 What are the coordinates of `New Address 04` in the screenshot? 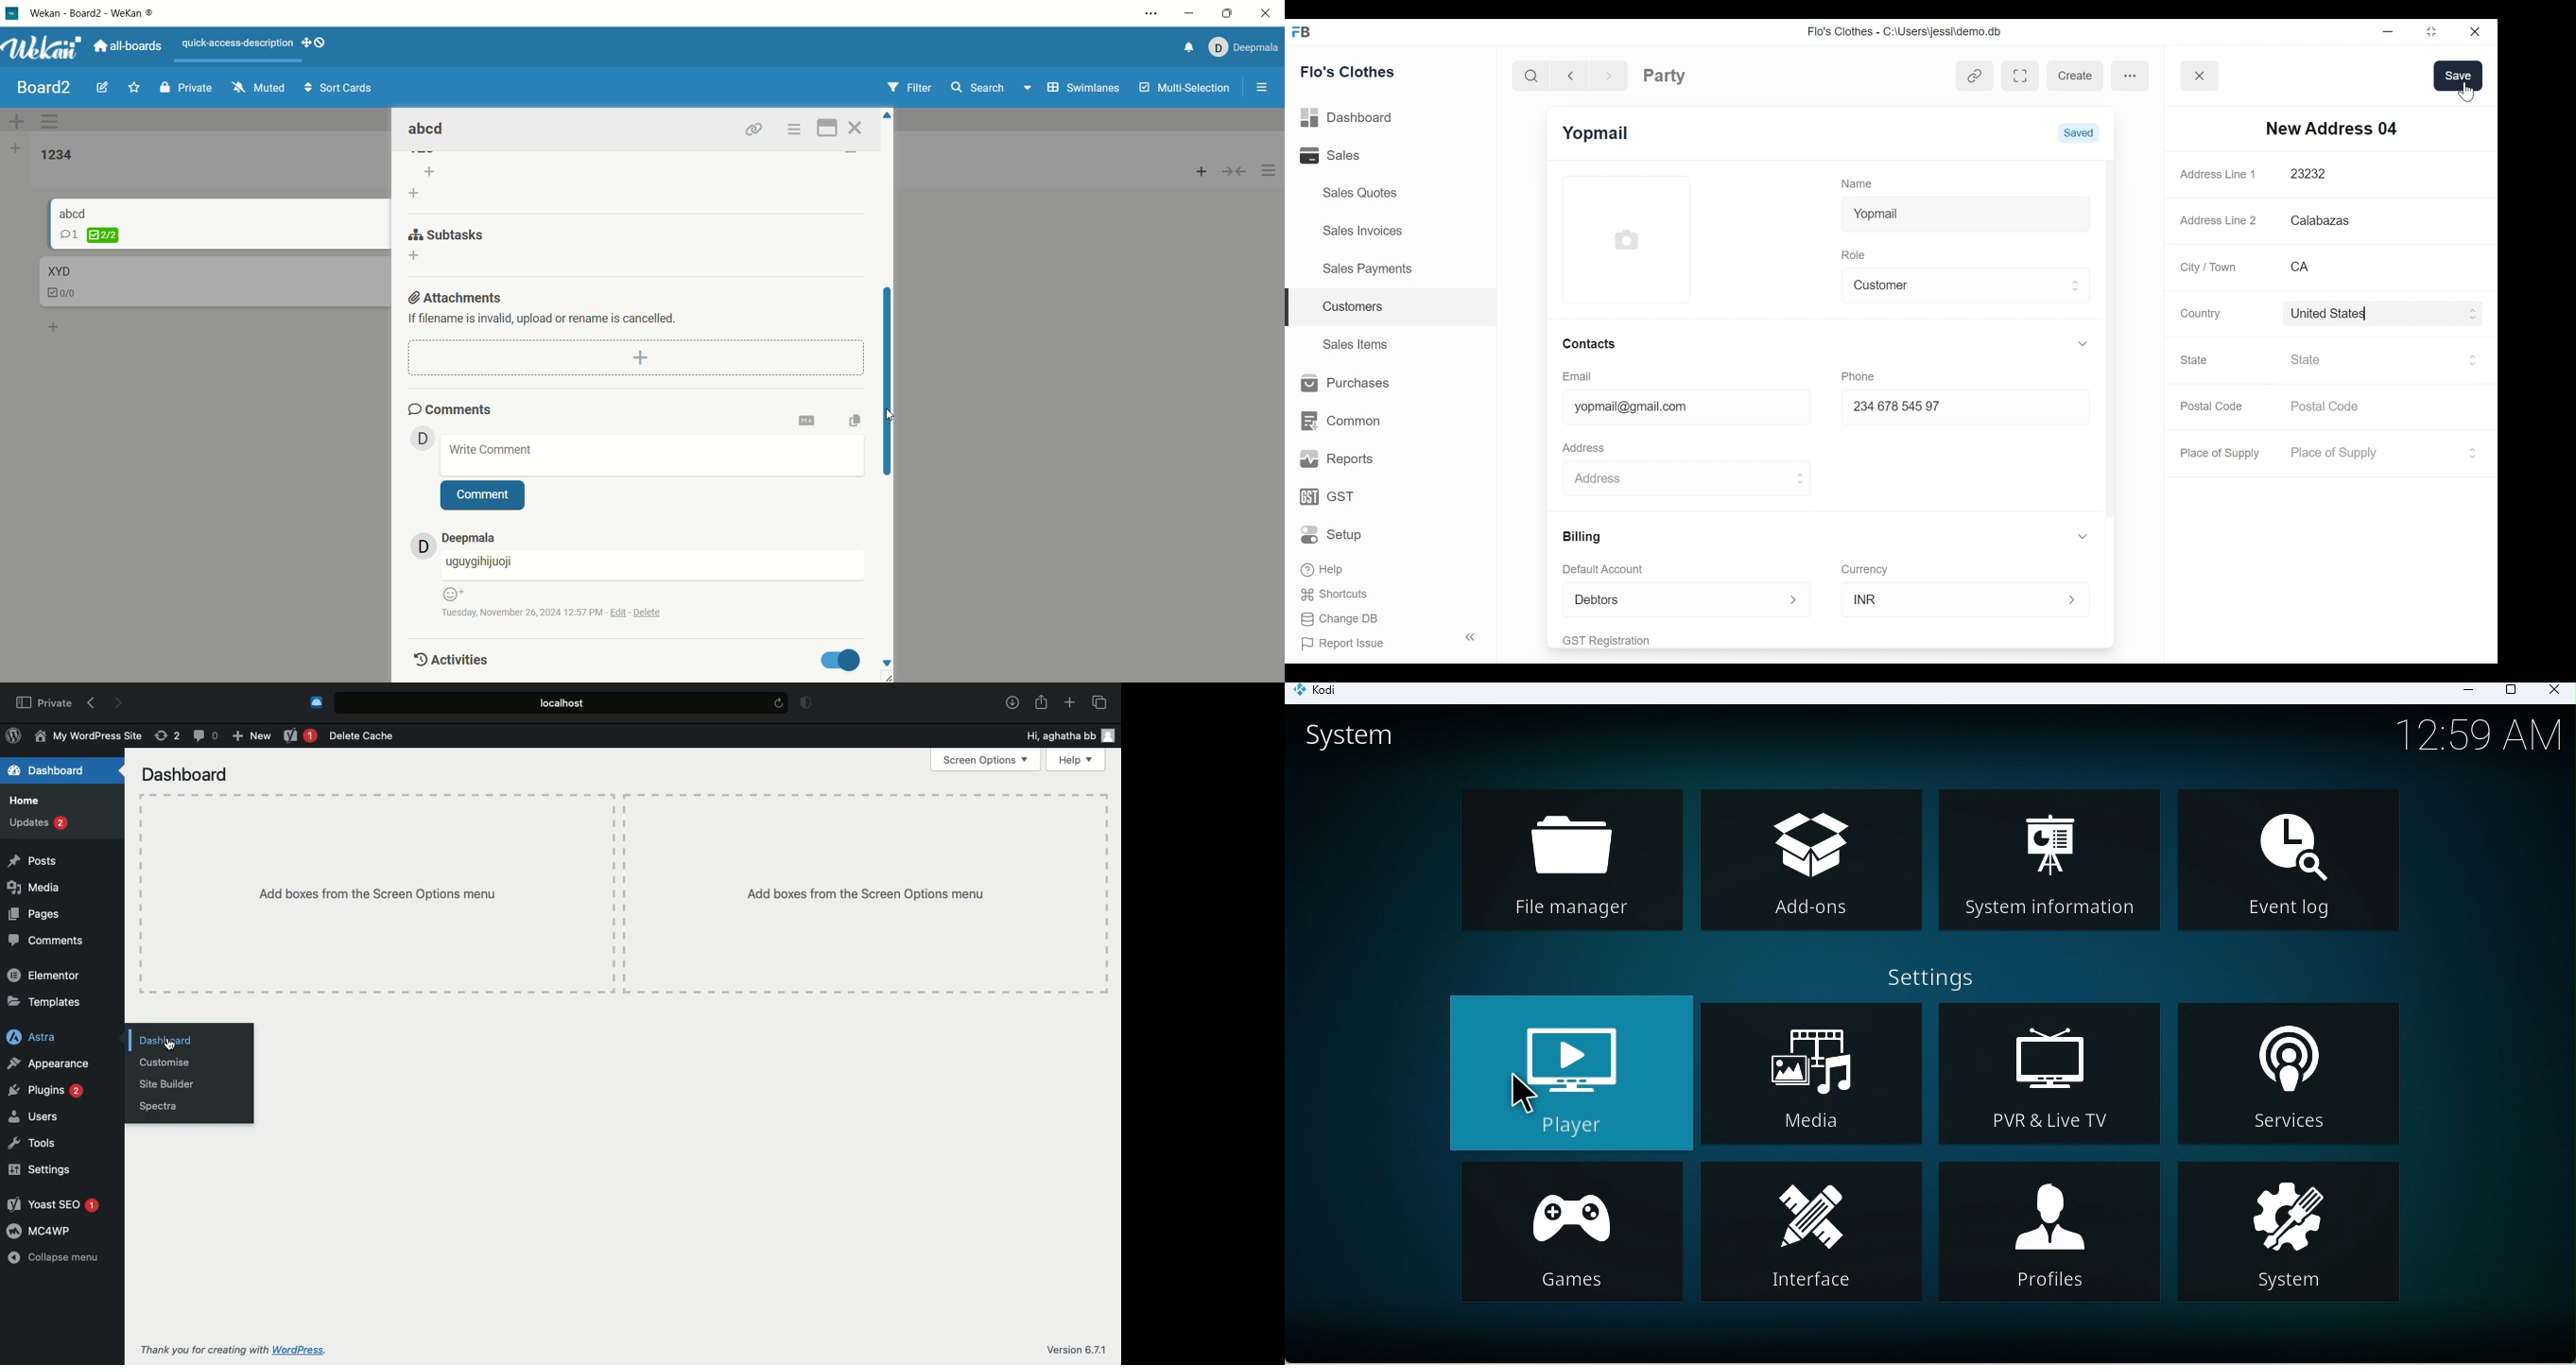 It's located at (2332, 128).